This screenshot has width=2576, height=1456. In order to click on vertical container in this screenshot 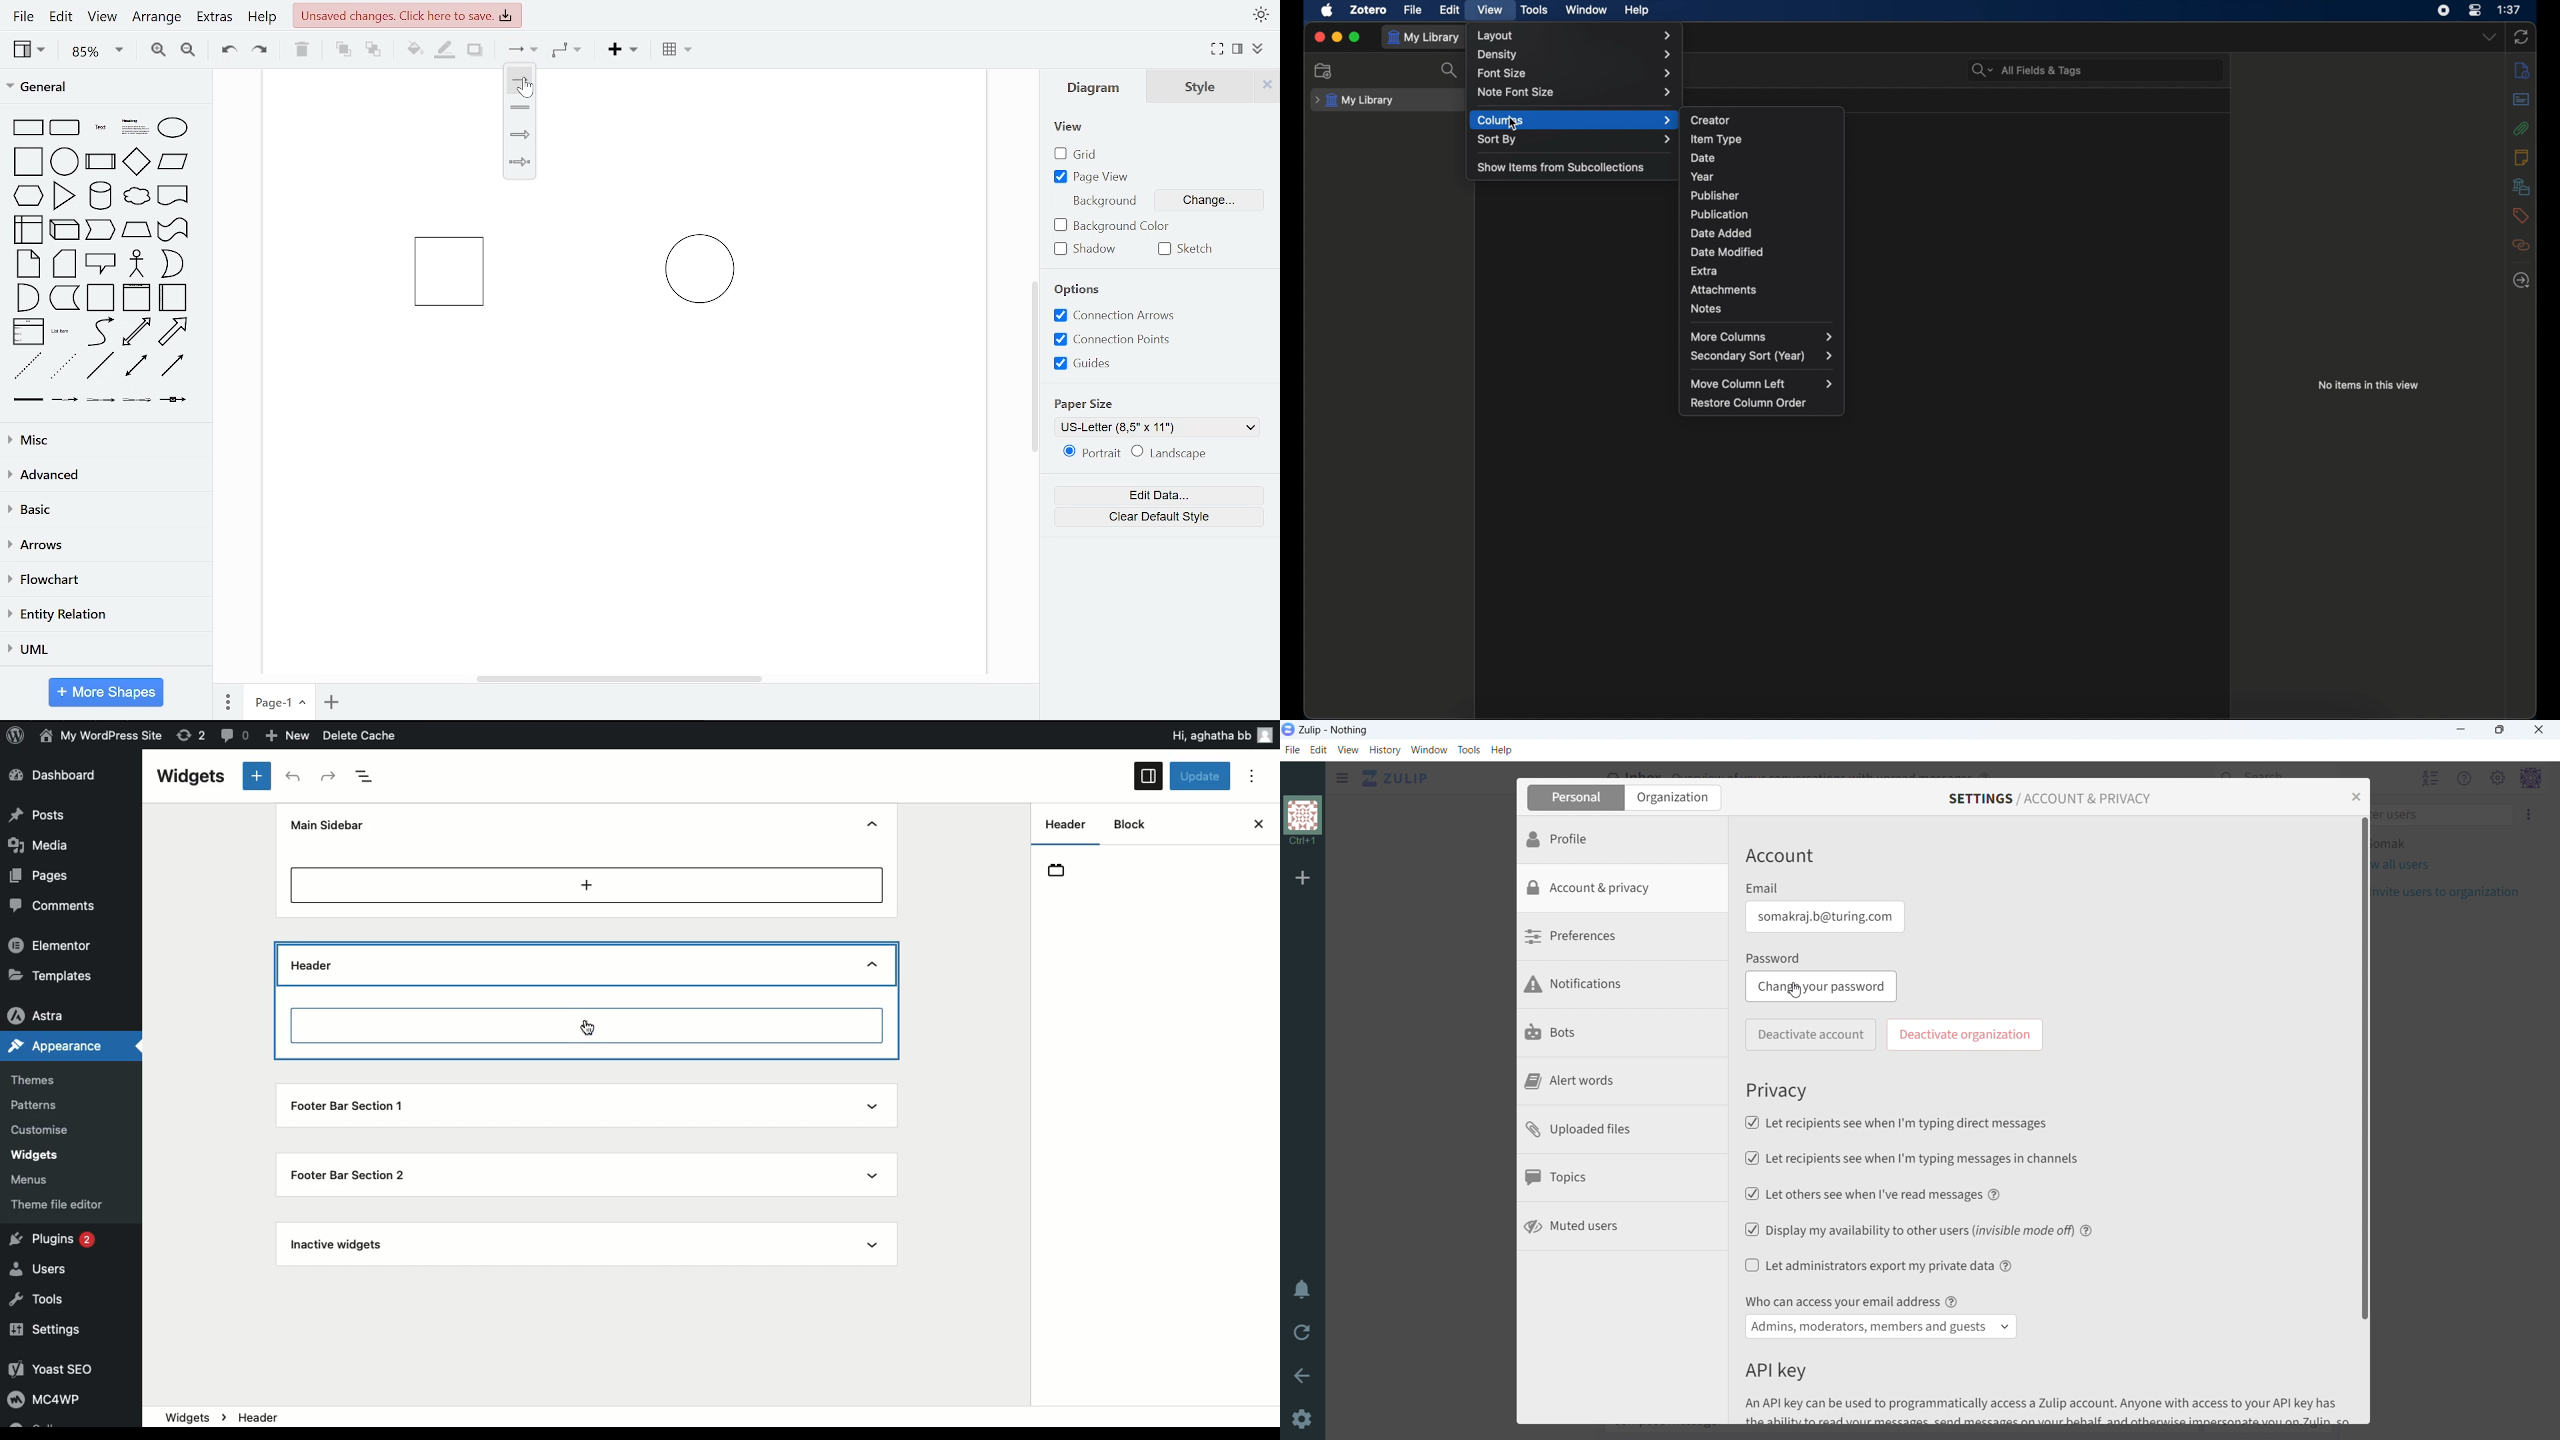, I will do `click(136, 298)`.